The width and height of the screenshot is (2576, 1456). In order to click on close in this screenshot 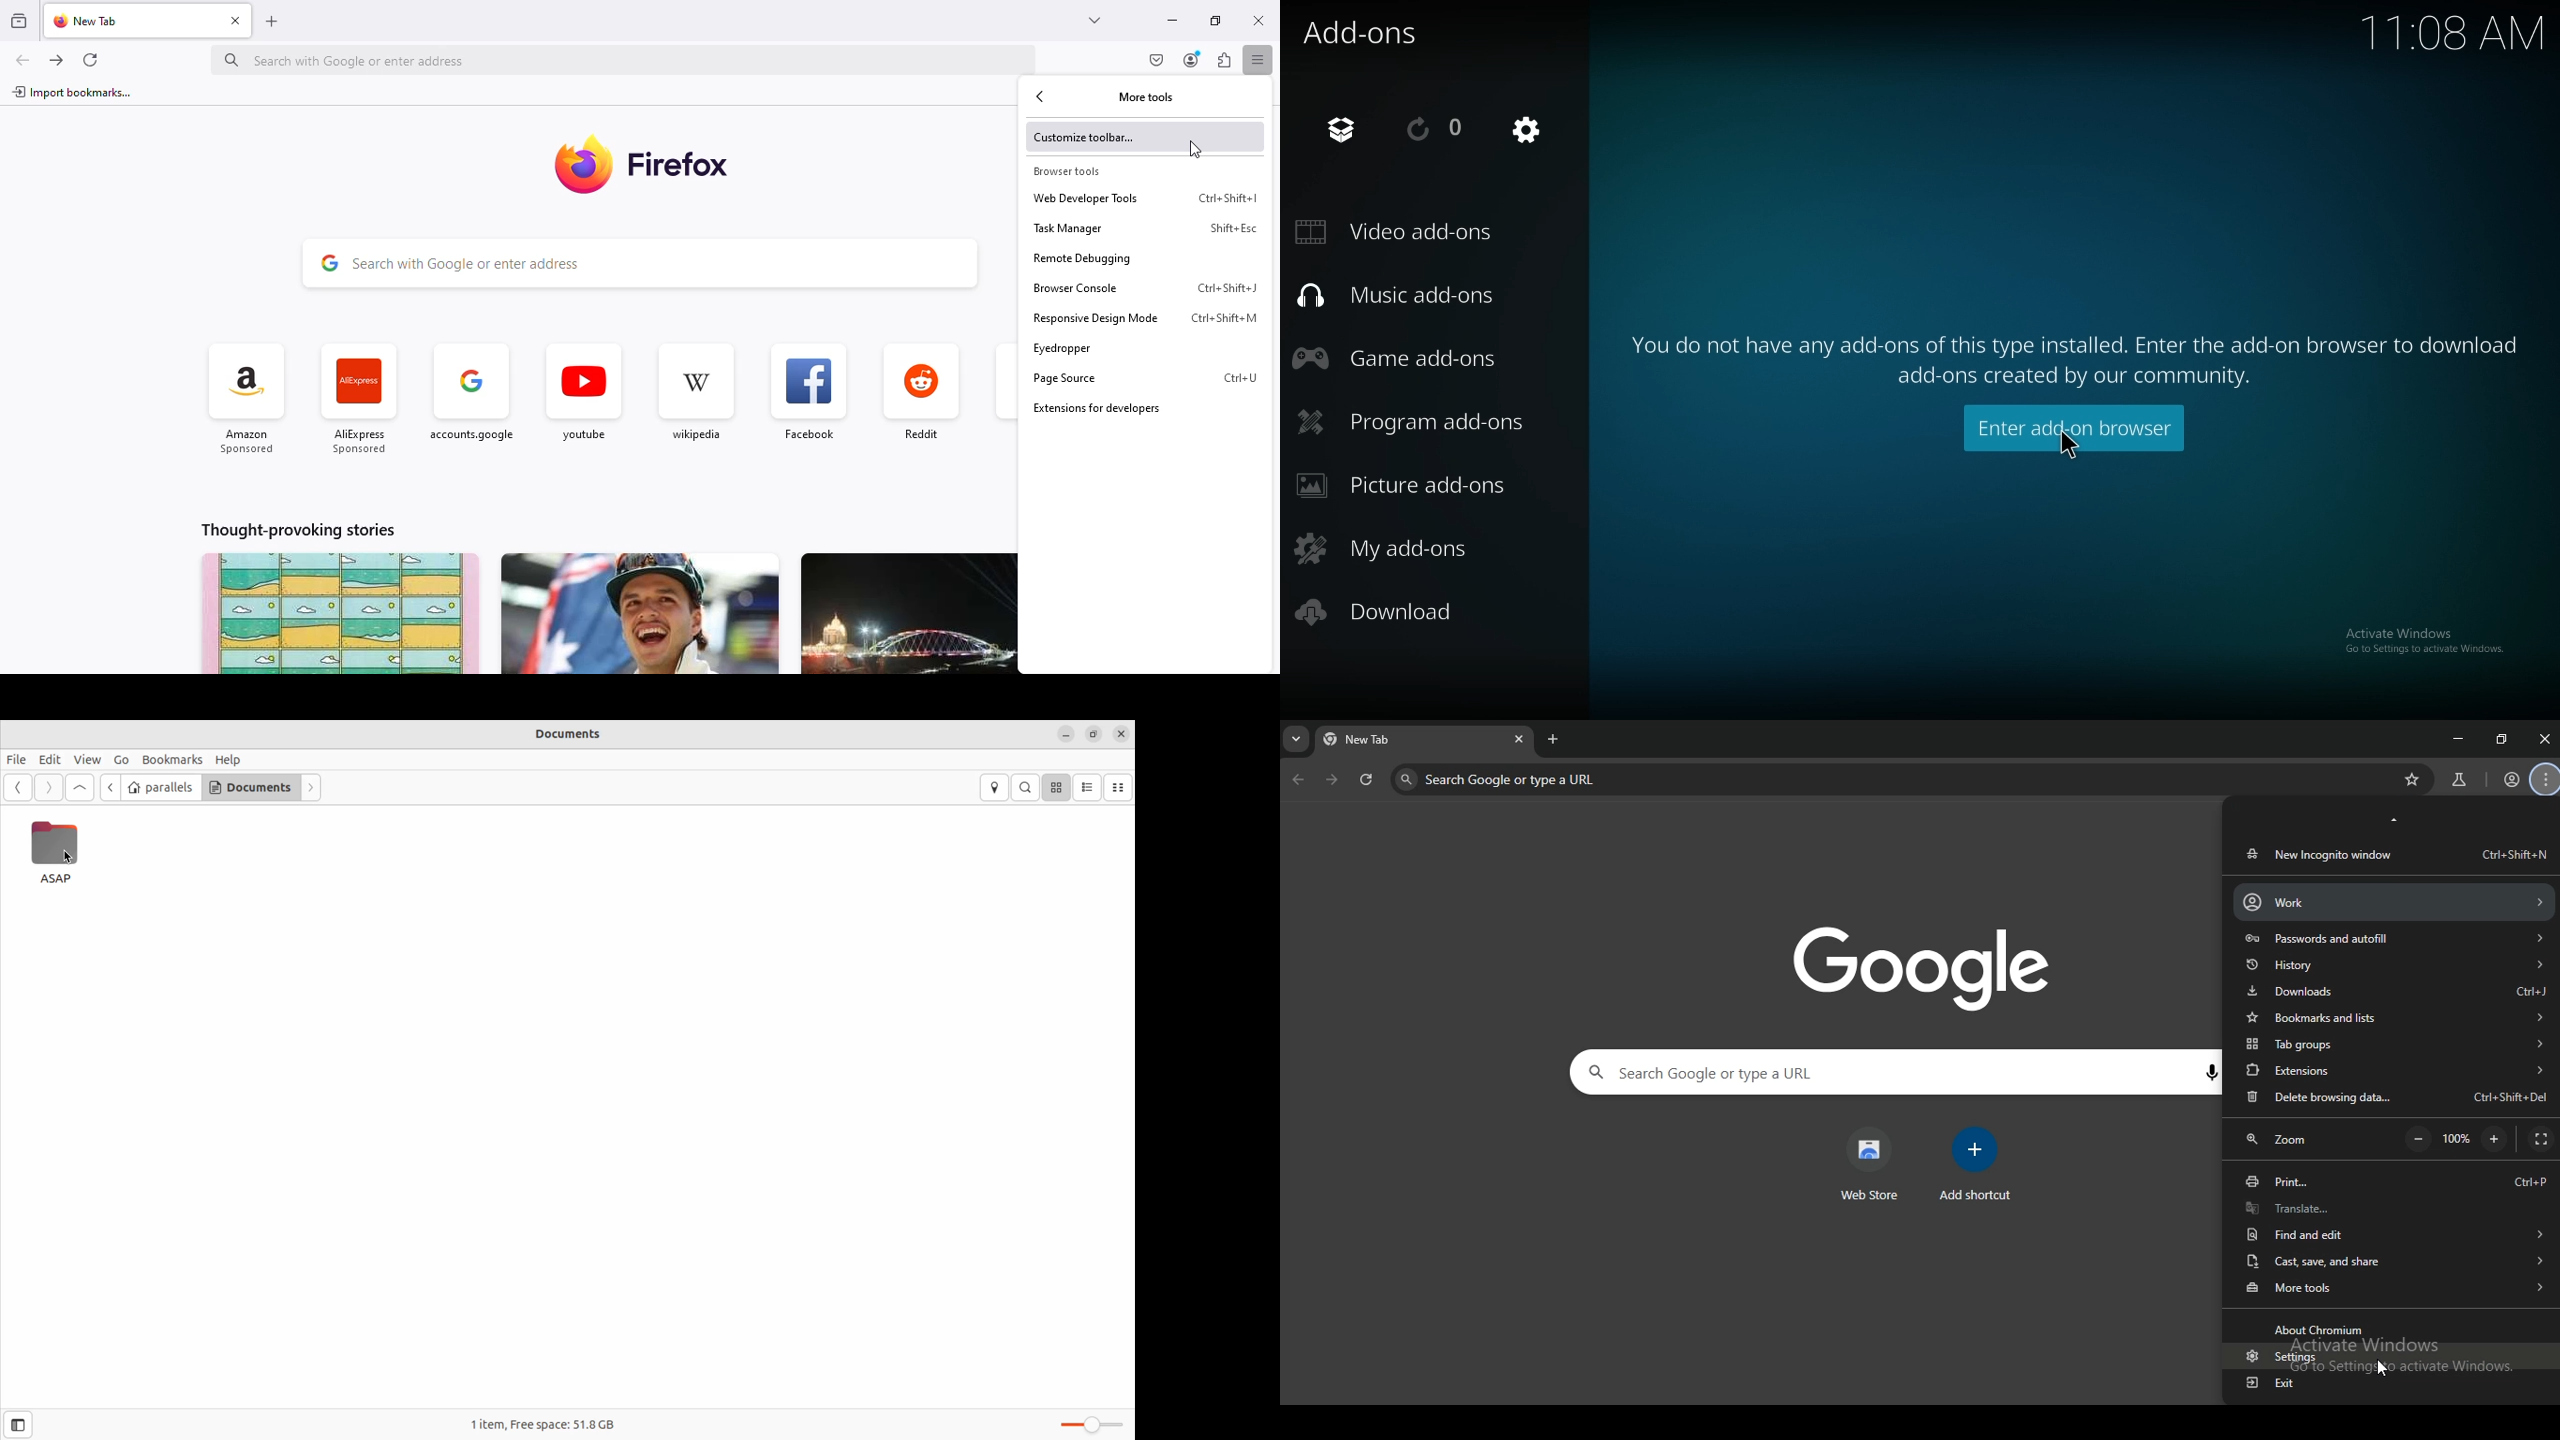, I will do `click(1519, 738)`.